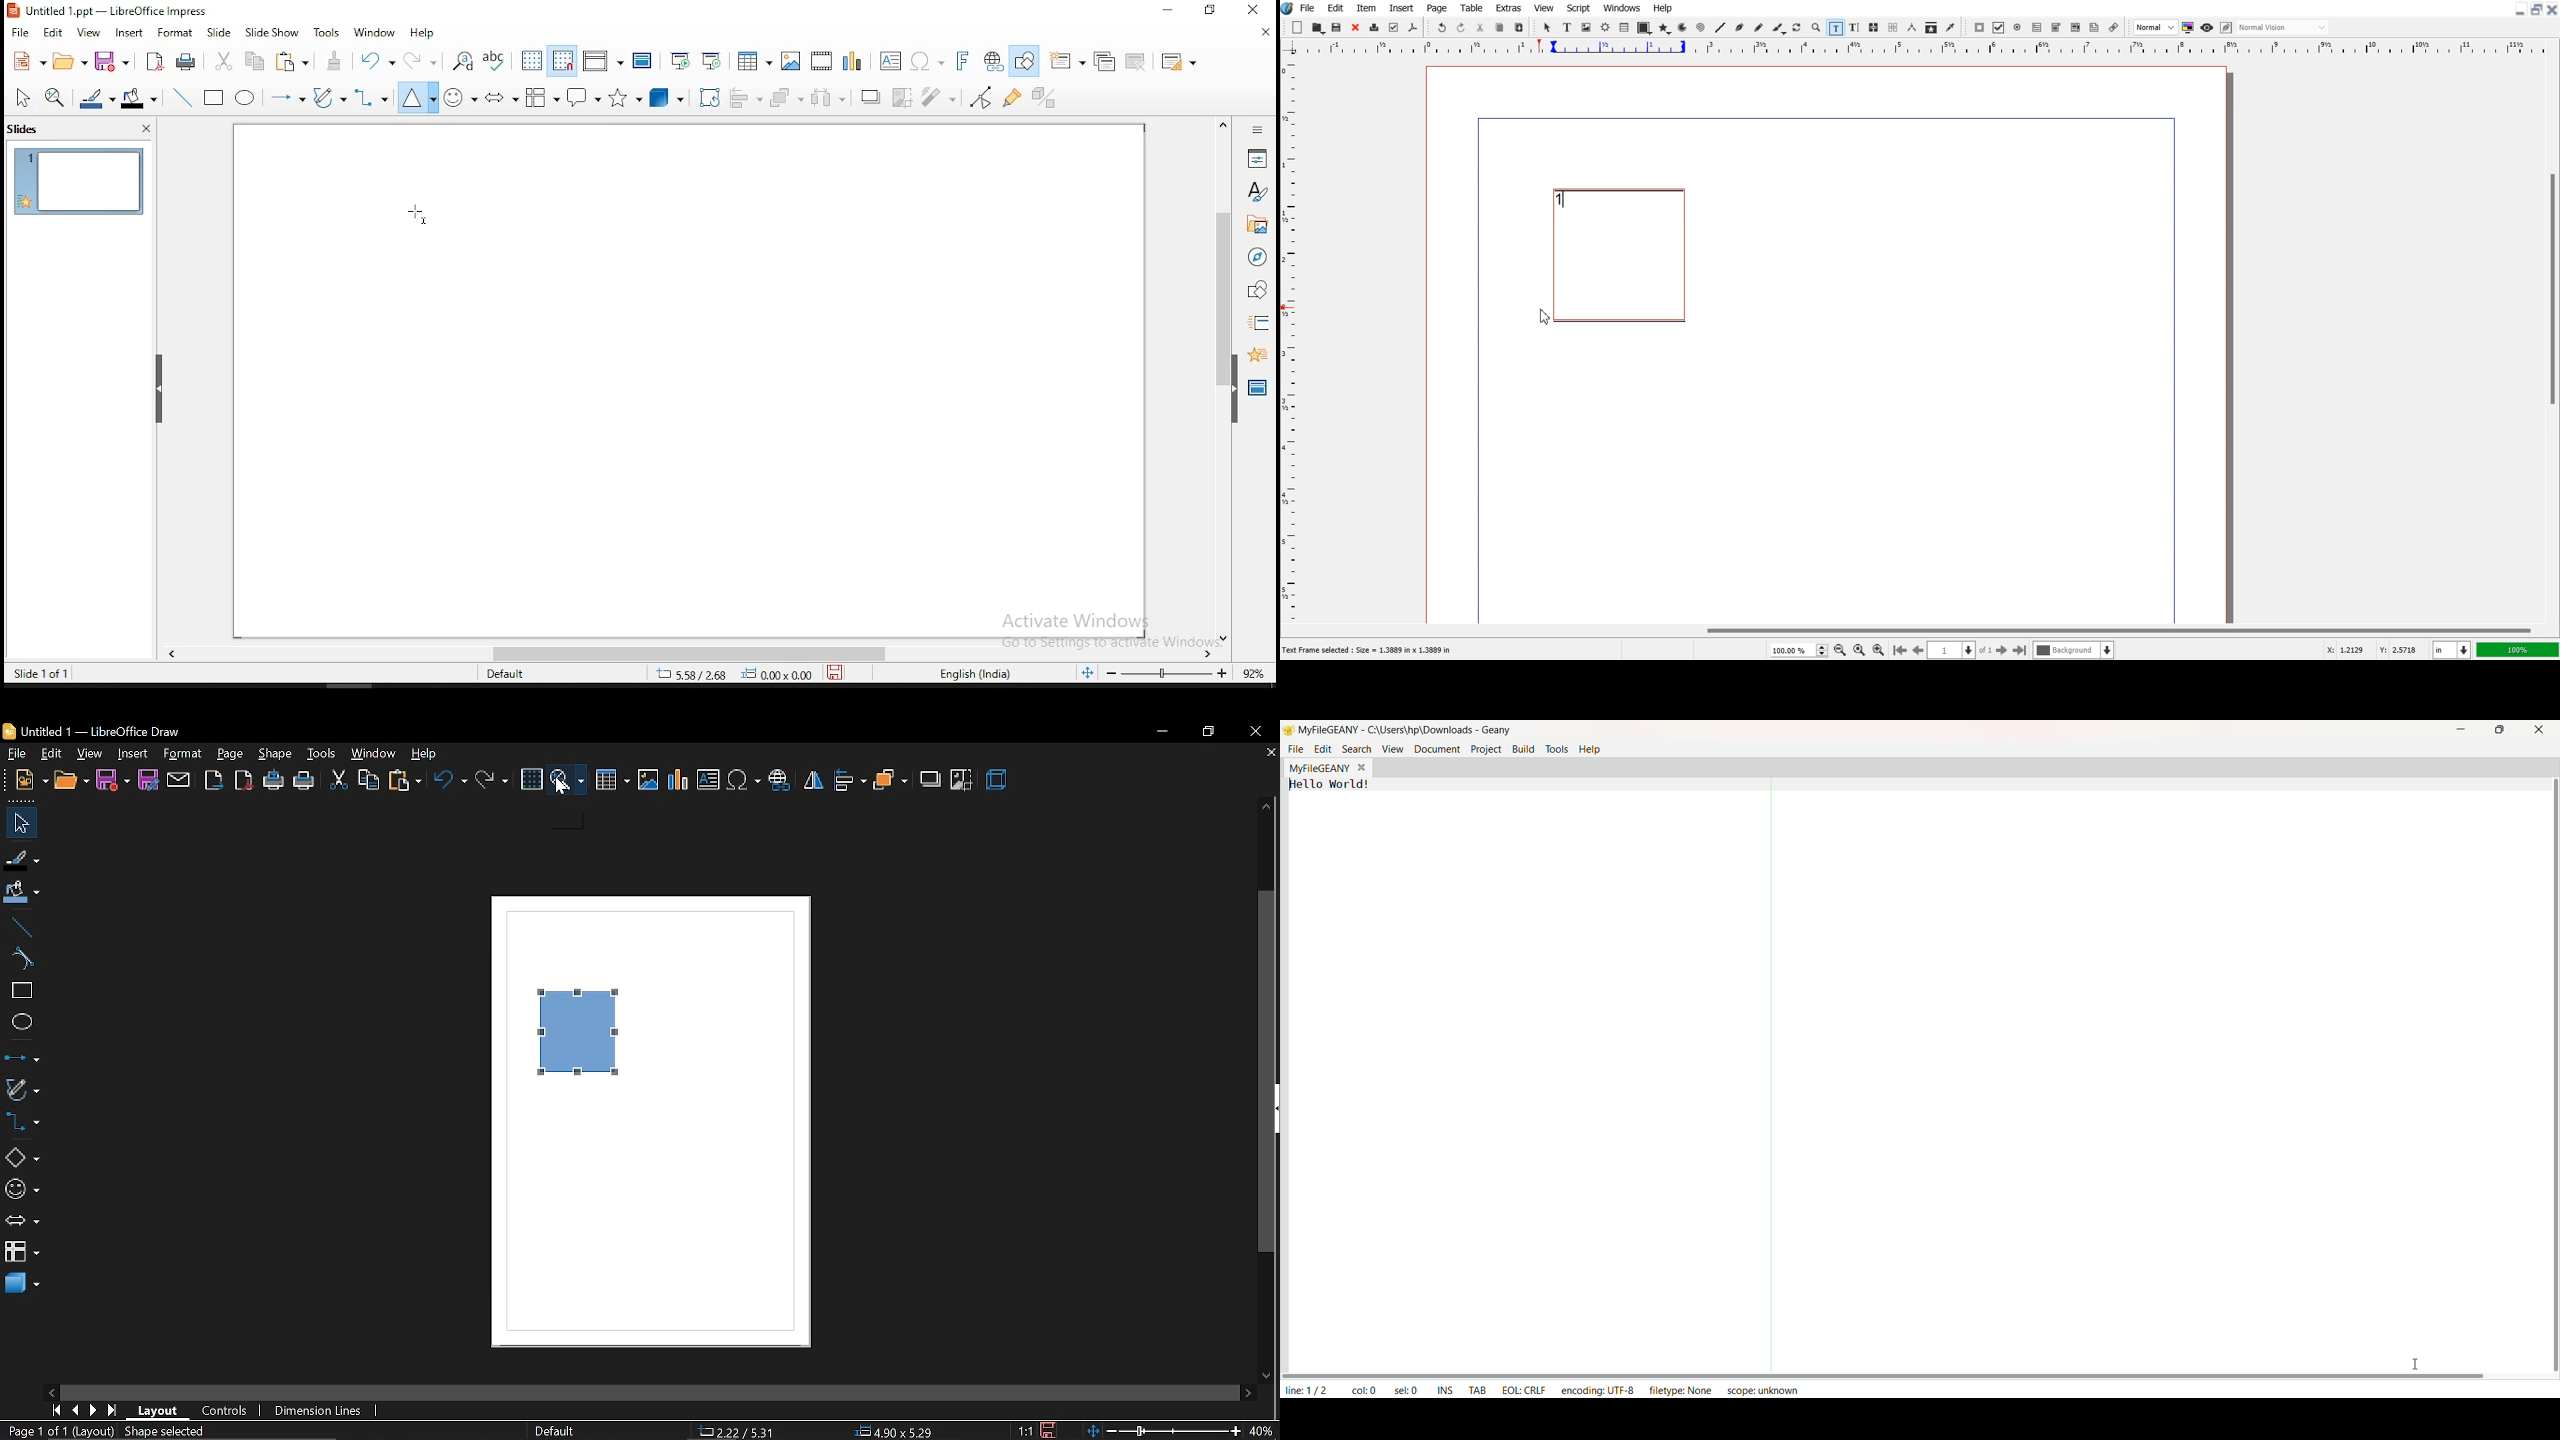  Describe the element at coordinates (375, 33) in the screenshot. I see `window` at that location.